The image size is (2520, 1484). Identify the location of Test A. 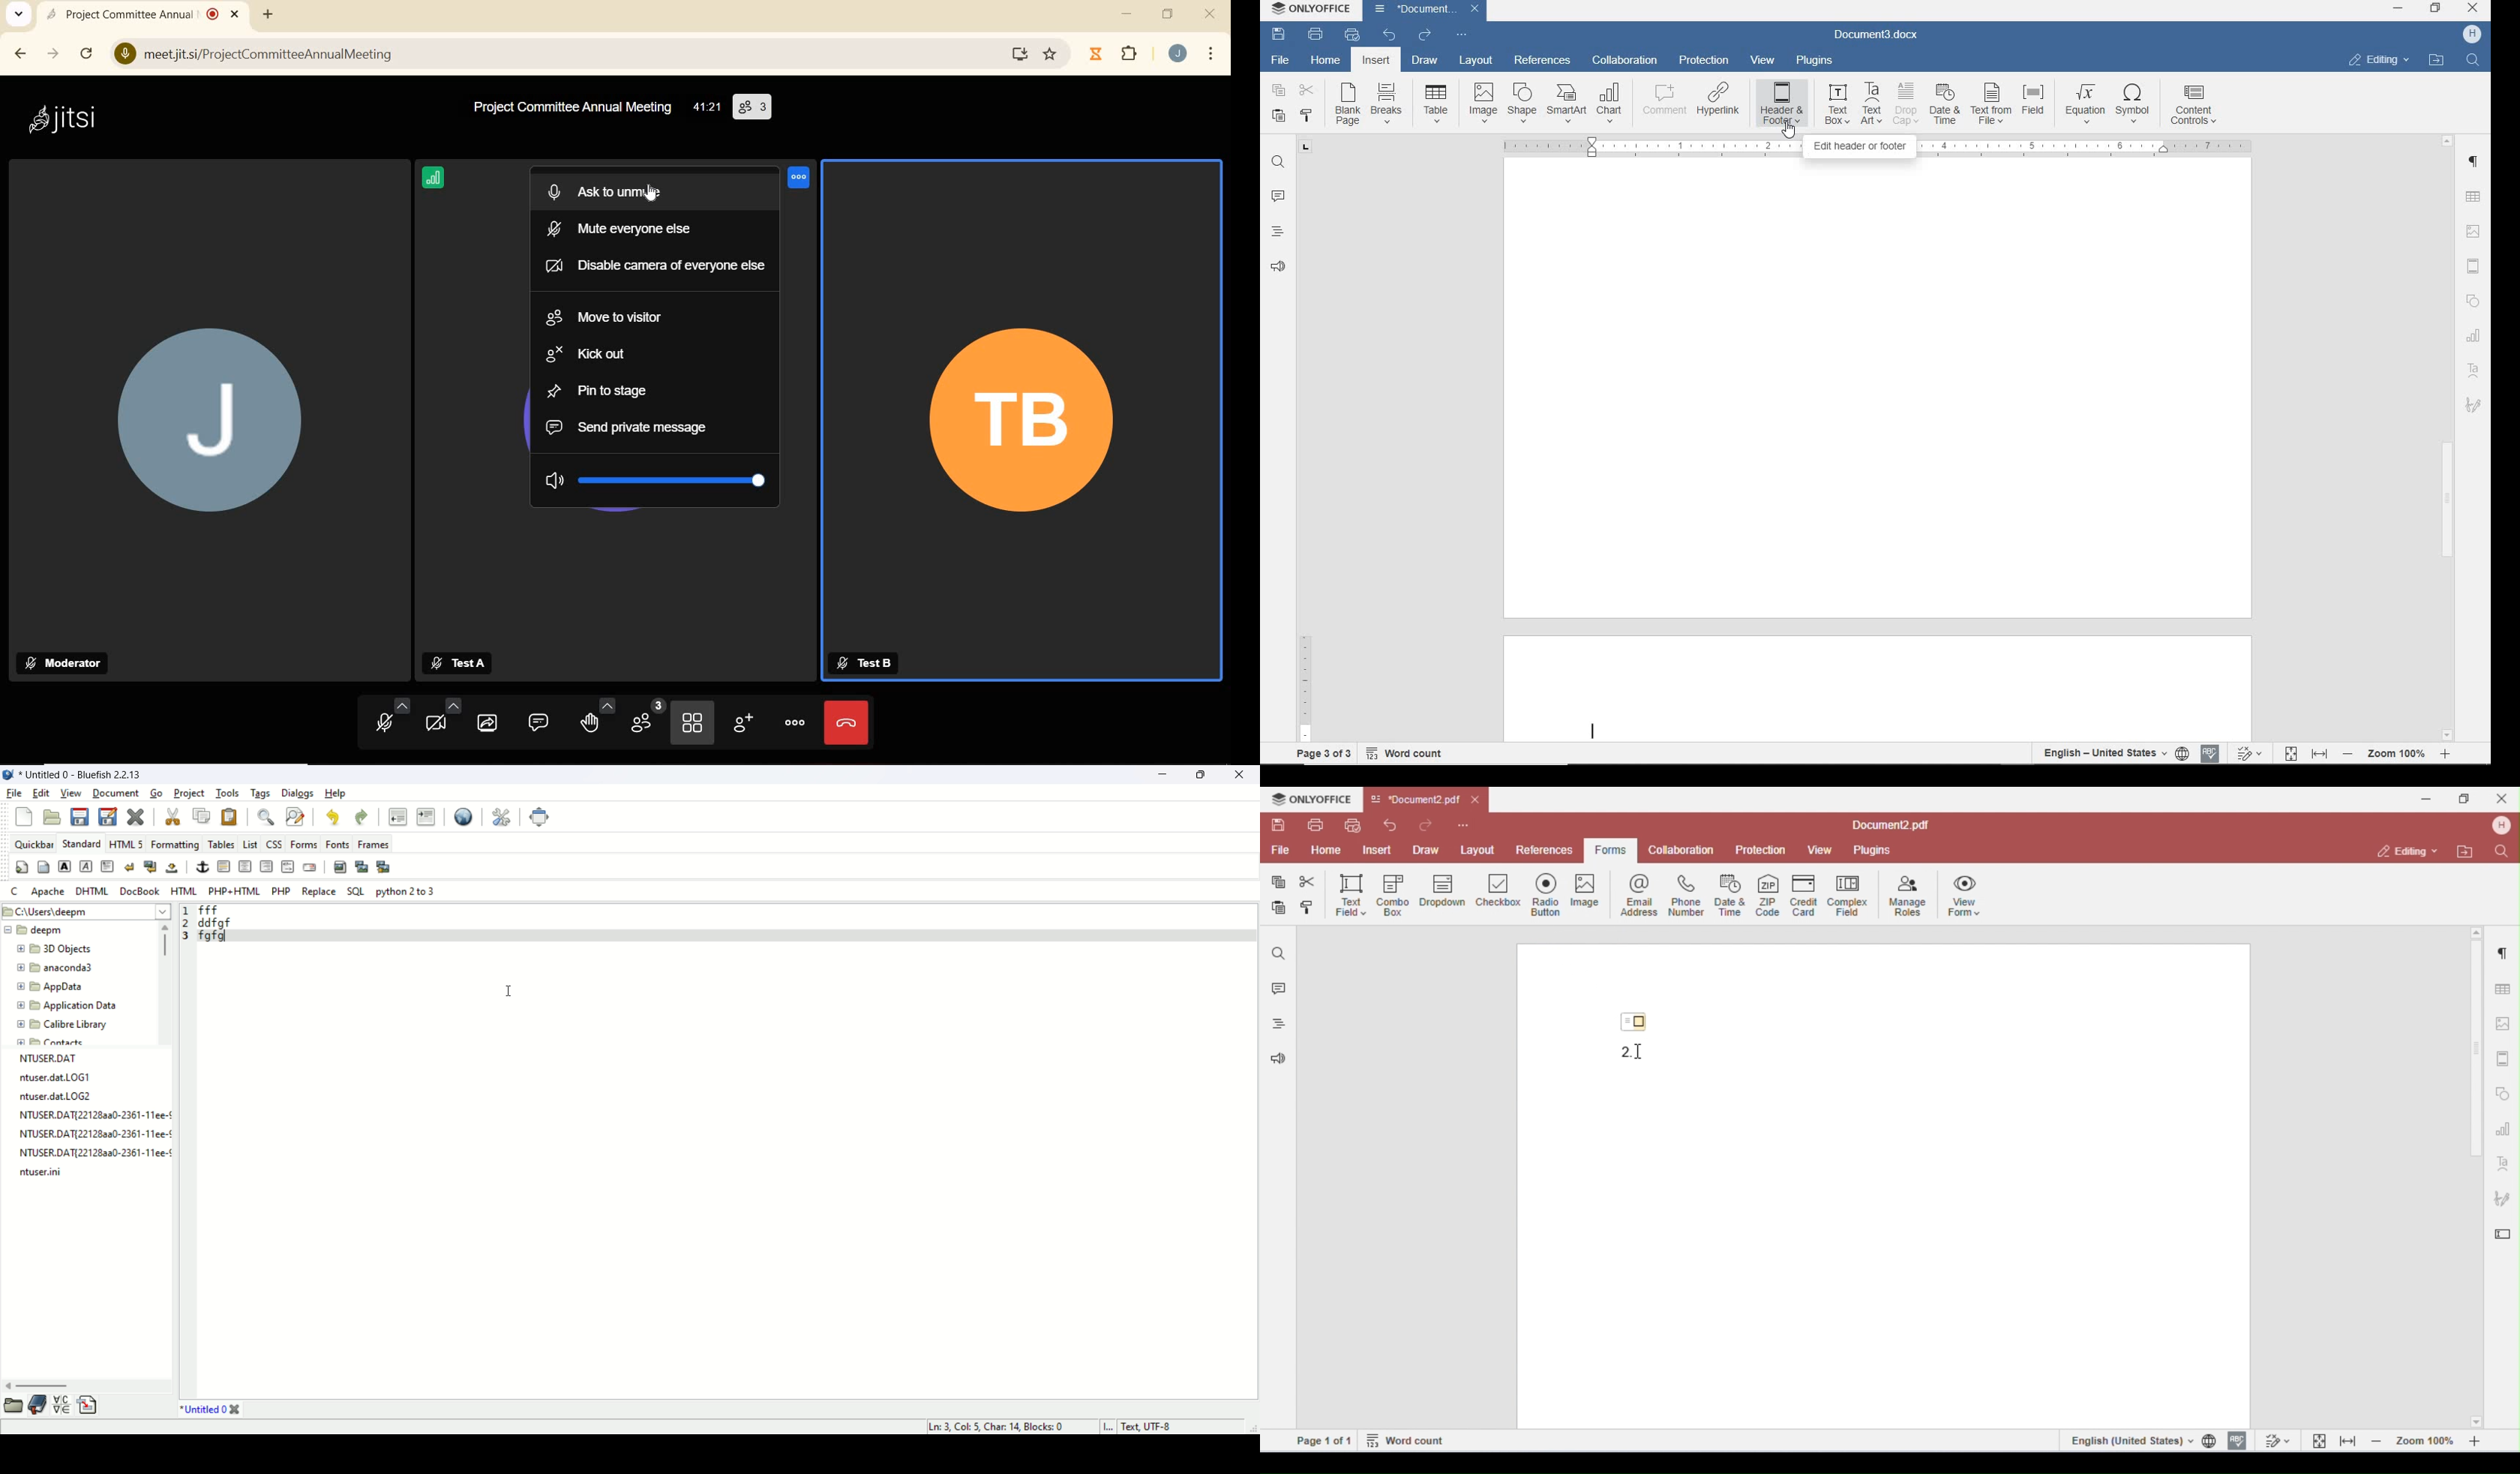
(457, 664).